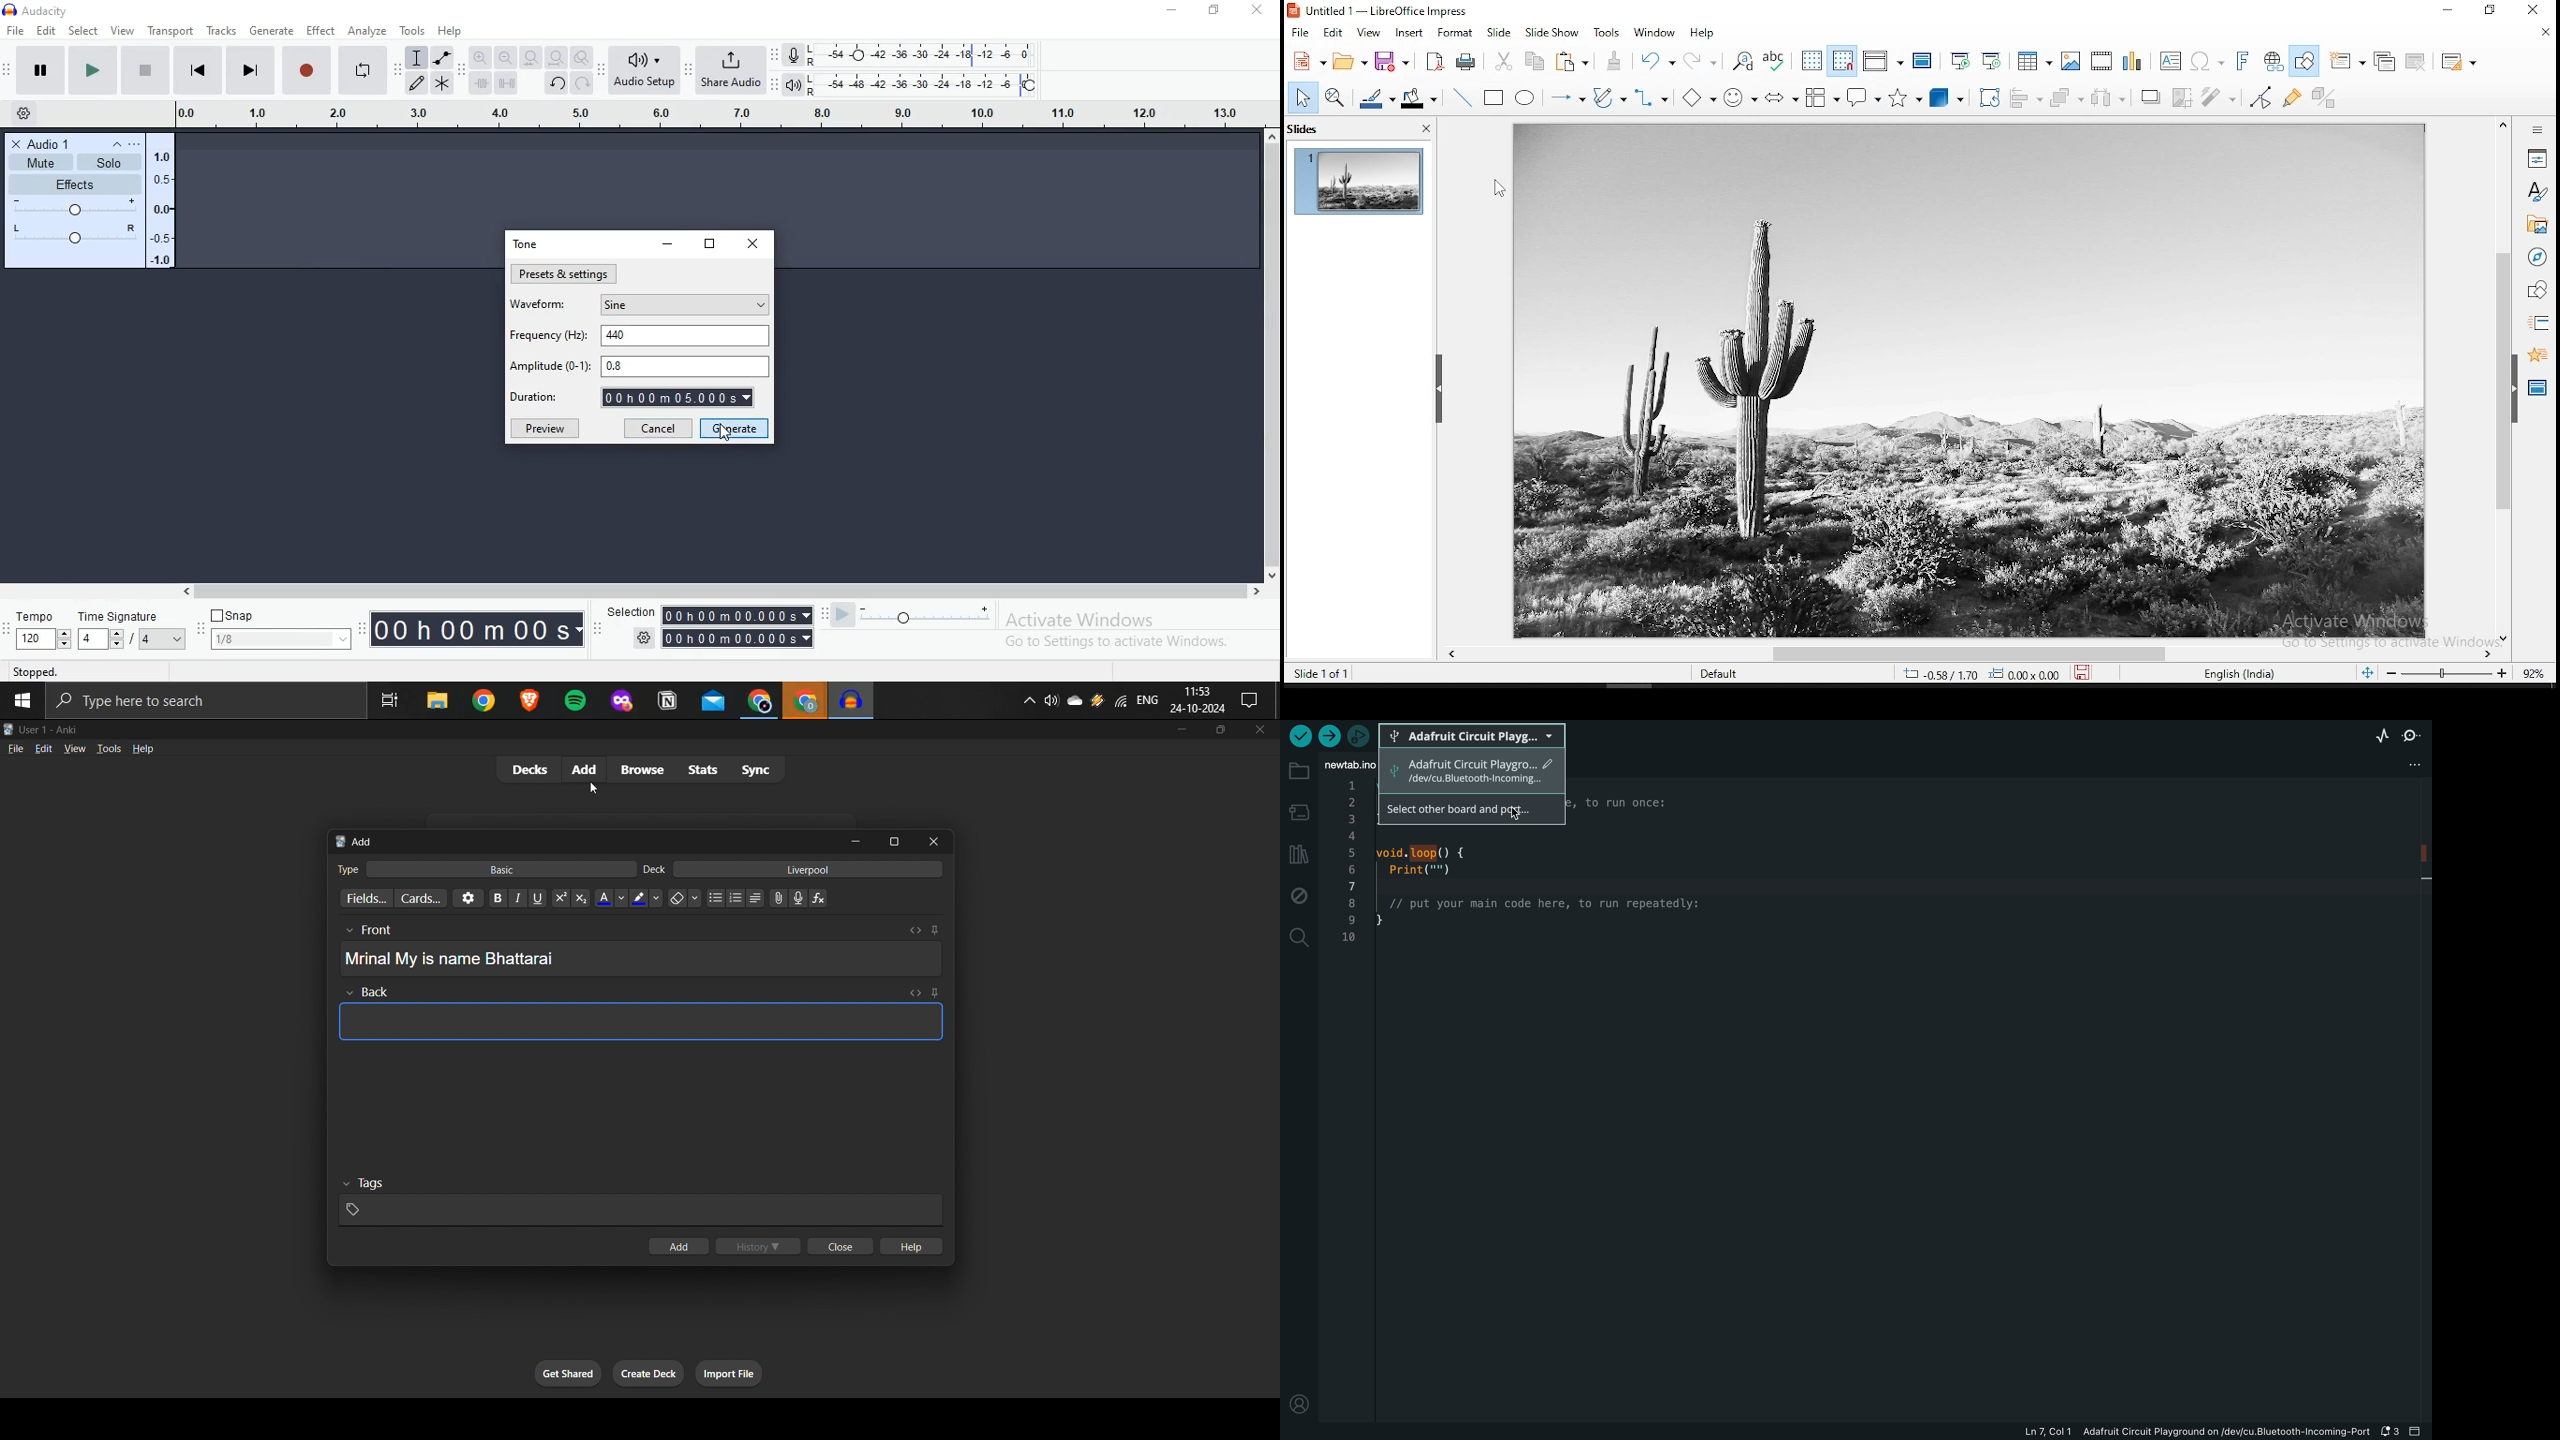  I want to click on default, so click(1706, 674).